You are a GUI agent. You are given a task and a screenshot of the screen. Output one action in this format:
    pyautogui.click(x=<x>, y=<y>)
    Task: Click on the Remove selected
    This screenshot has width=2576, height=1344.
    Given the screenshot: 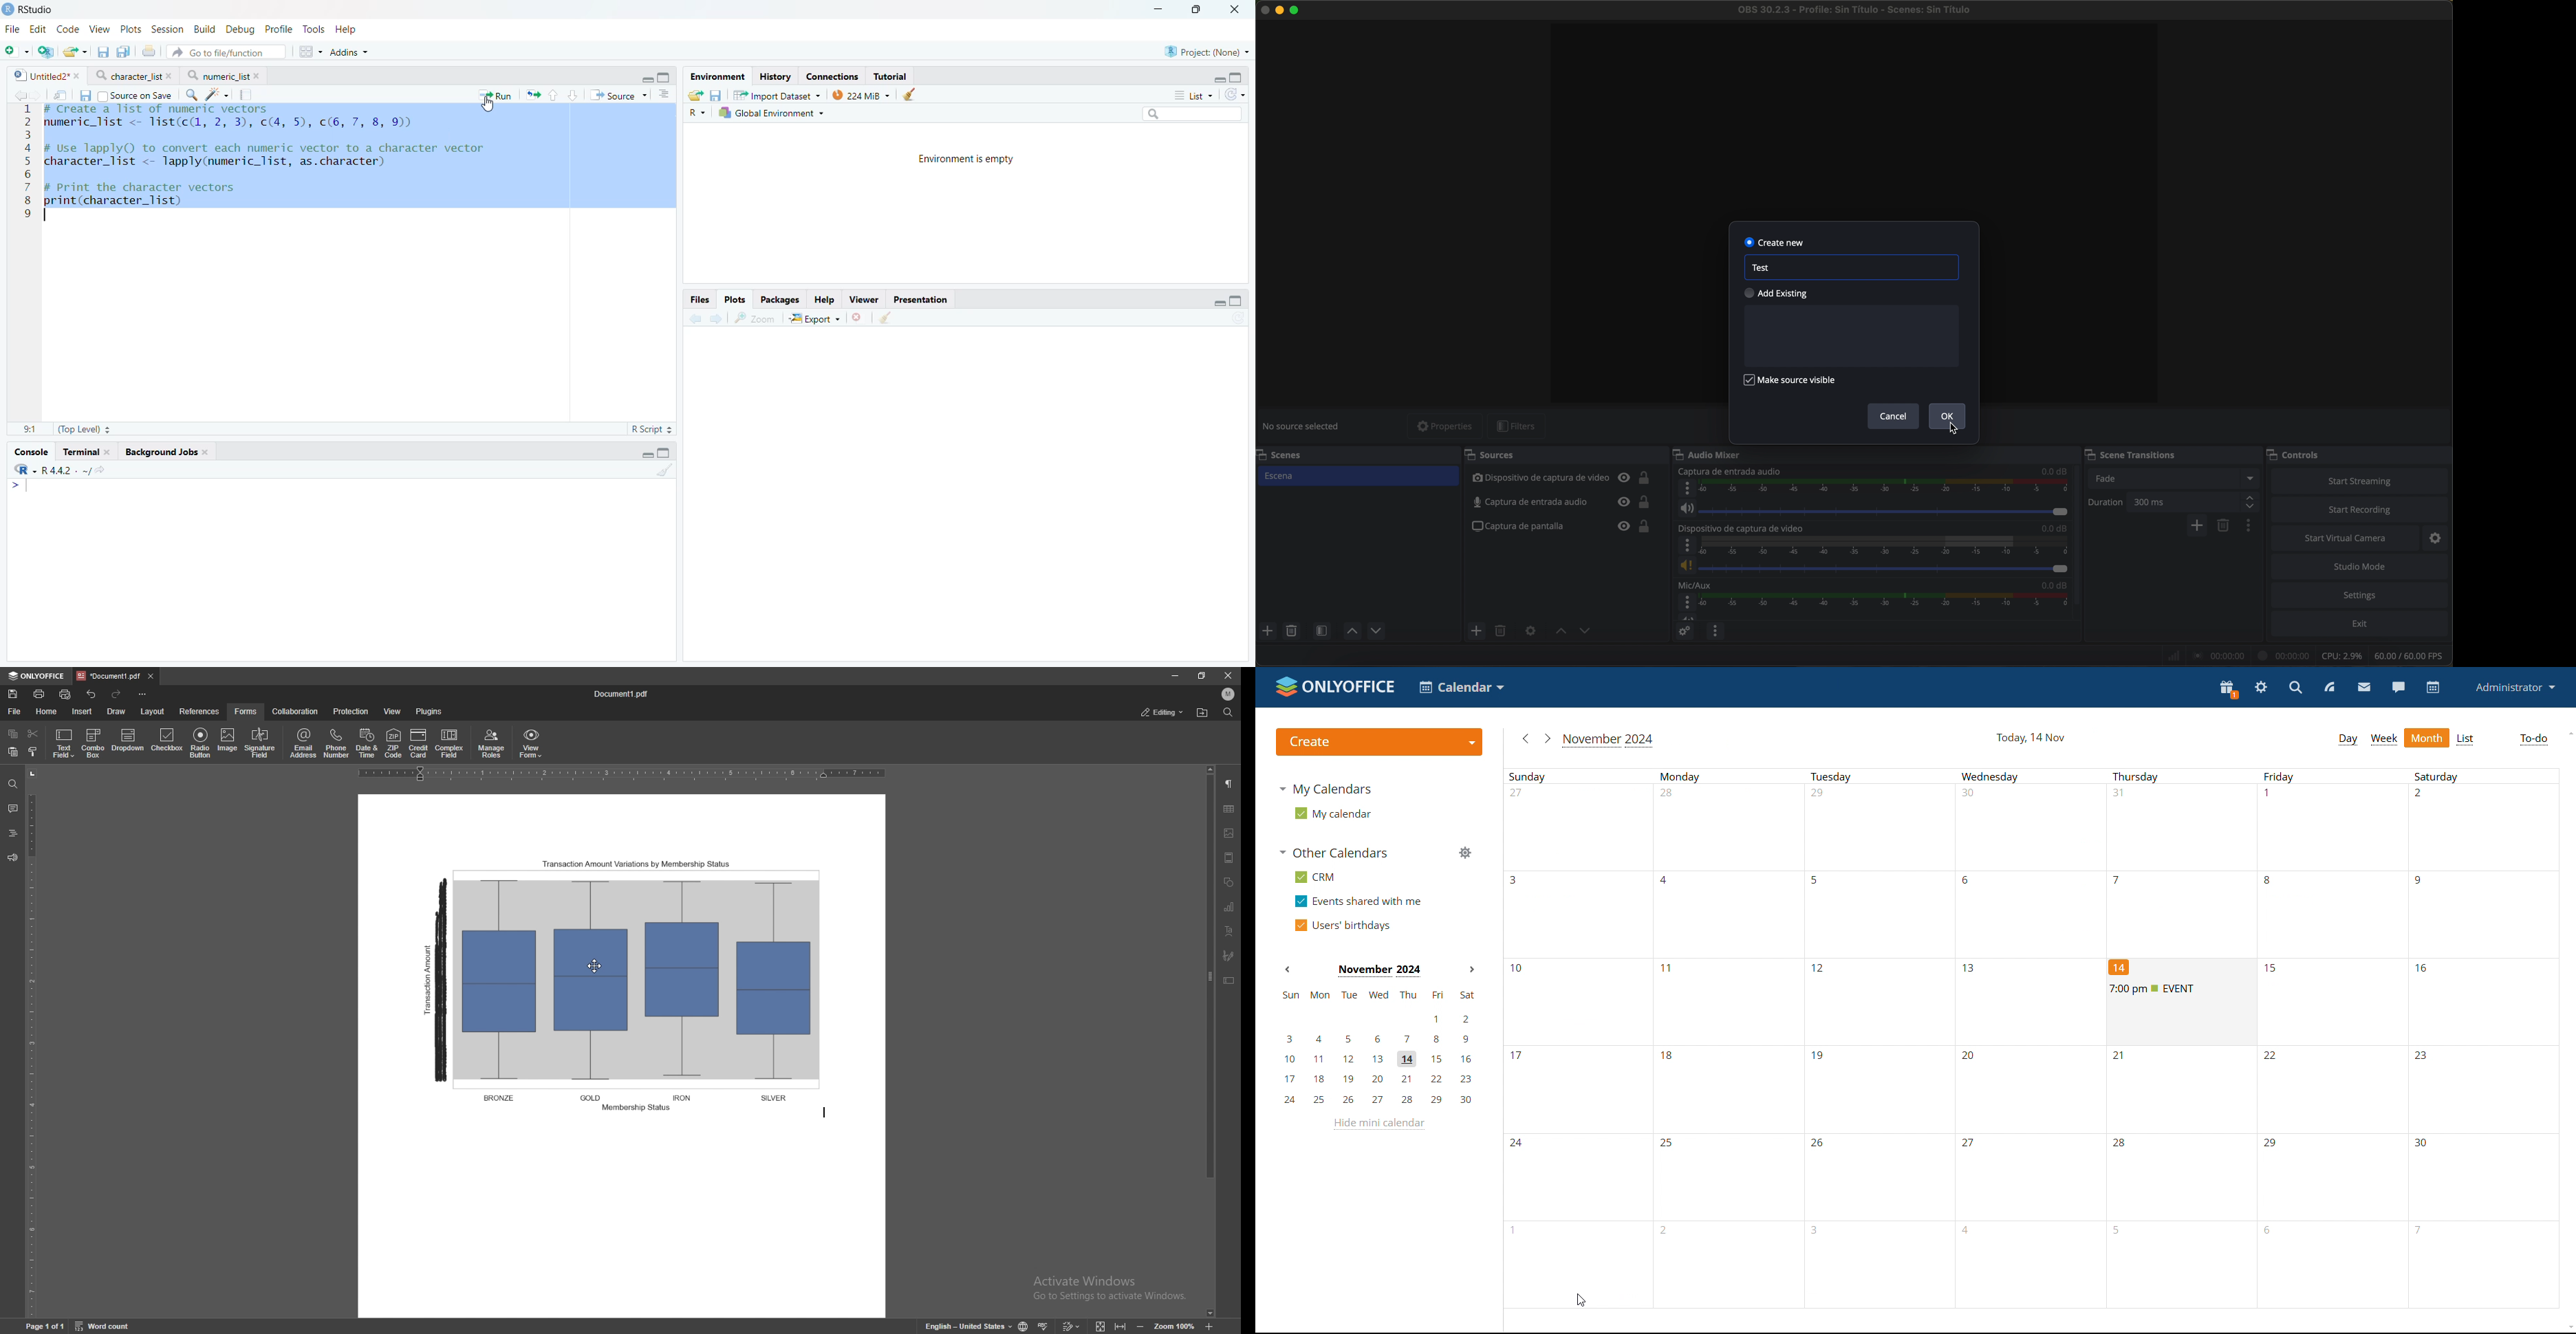 What is the action you would take?
    pyautogui.click(x=859, y=318)
    